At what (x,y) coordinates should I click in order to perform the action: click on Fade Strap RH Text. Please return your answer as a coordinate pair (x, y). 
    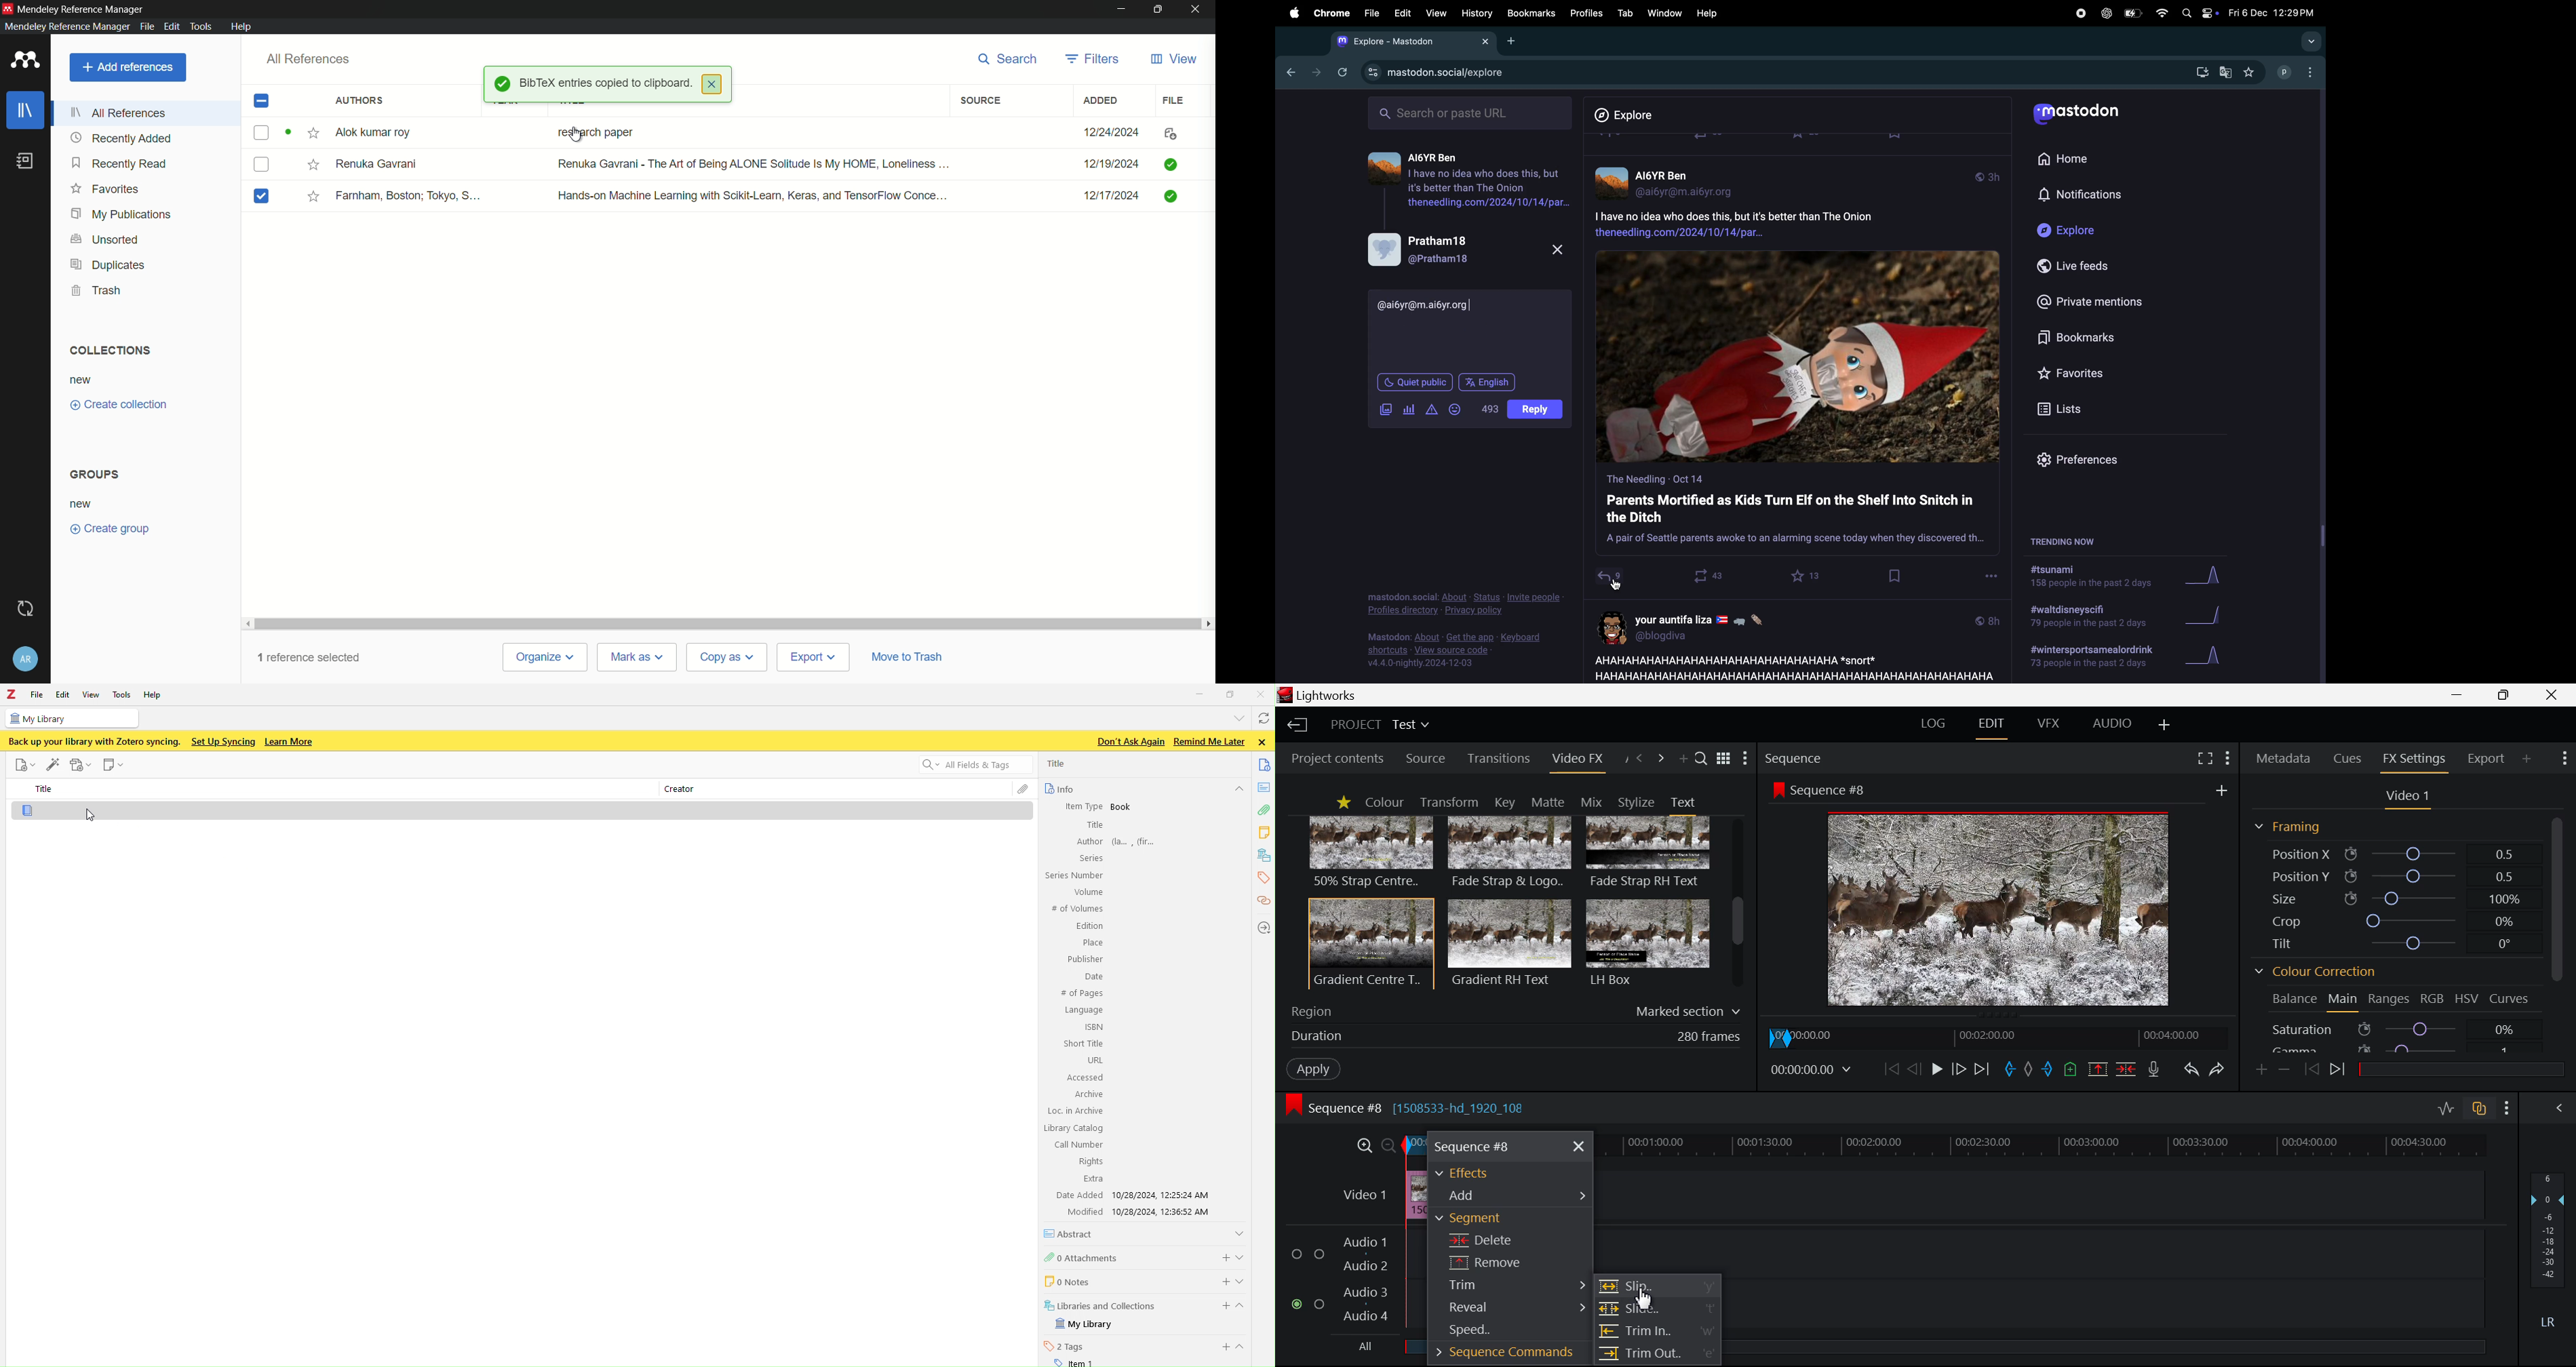
    Looking at the image, I should click on (1649, 853).